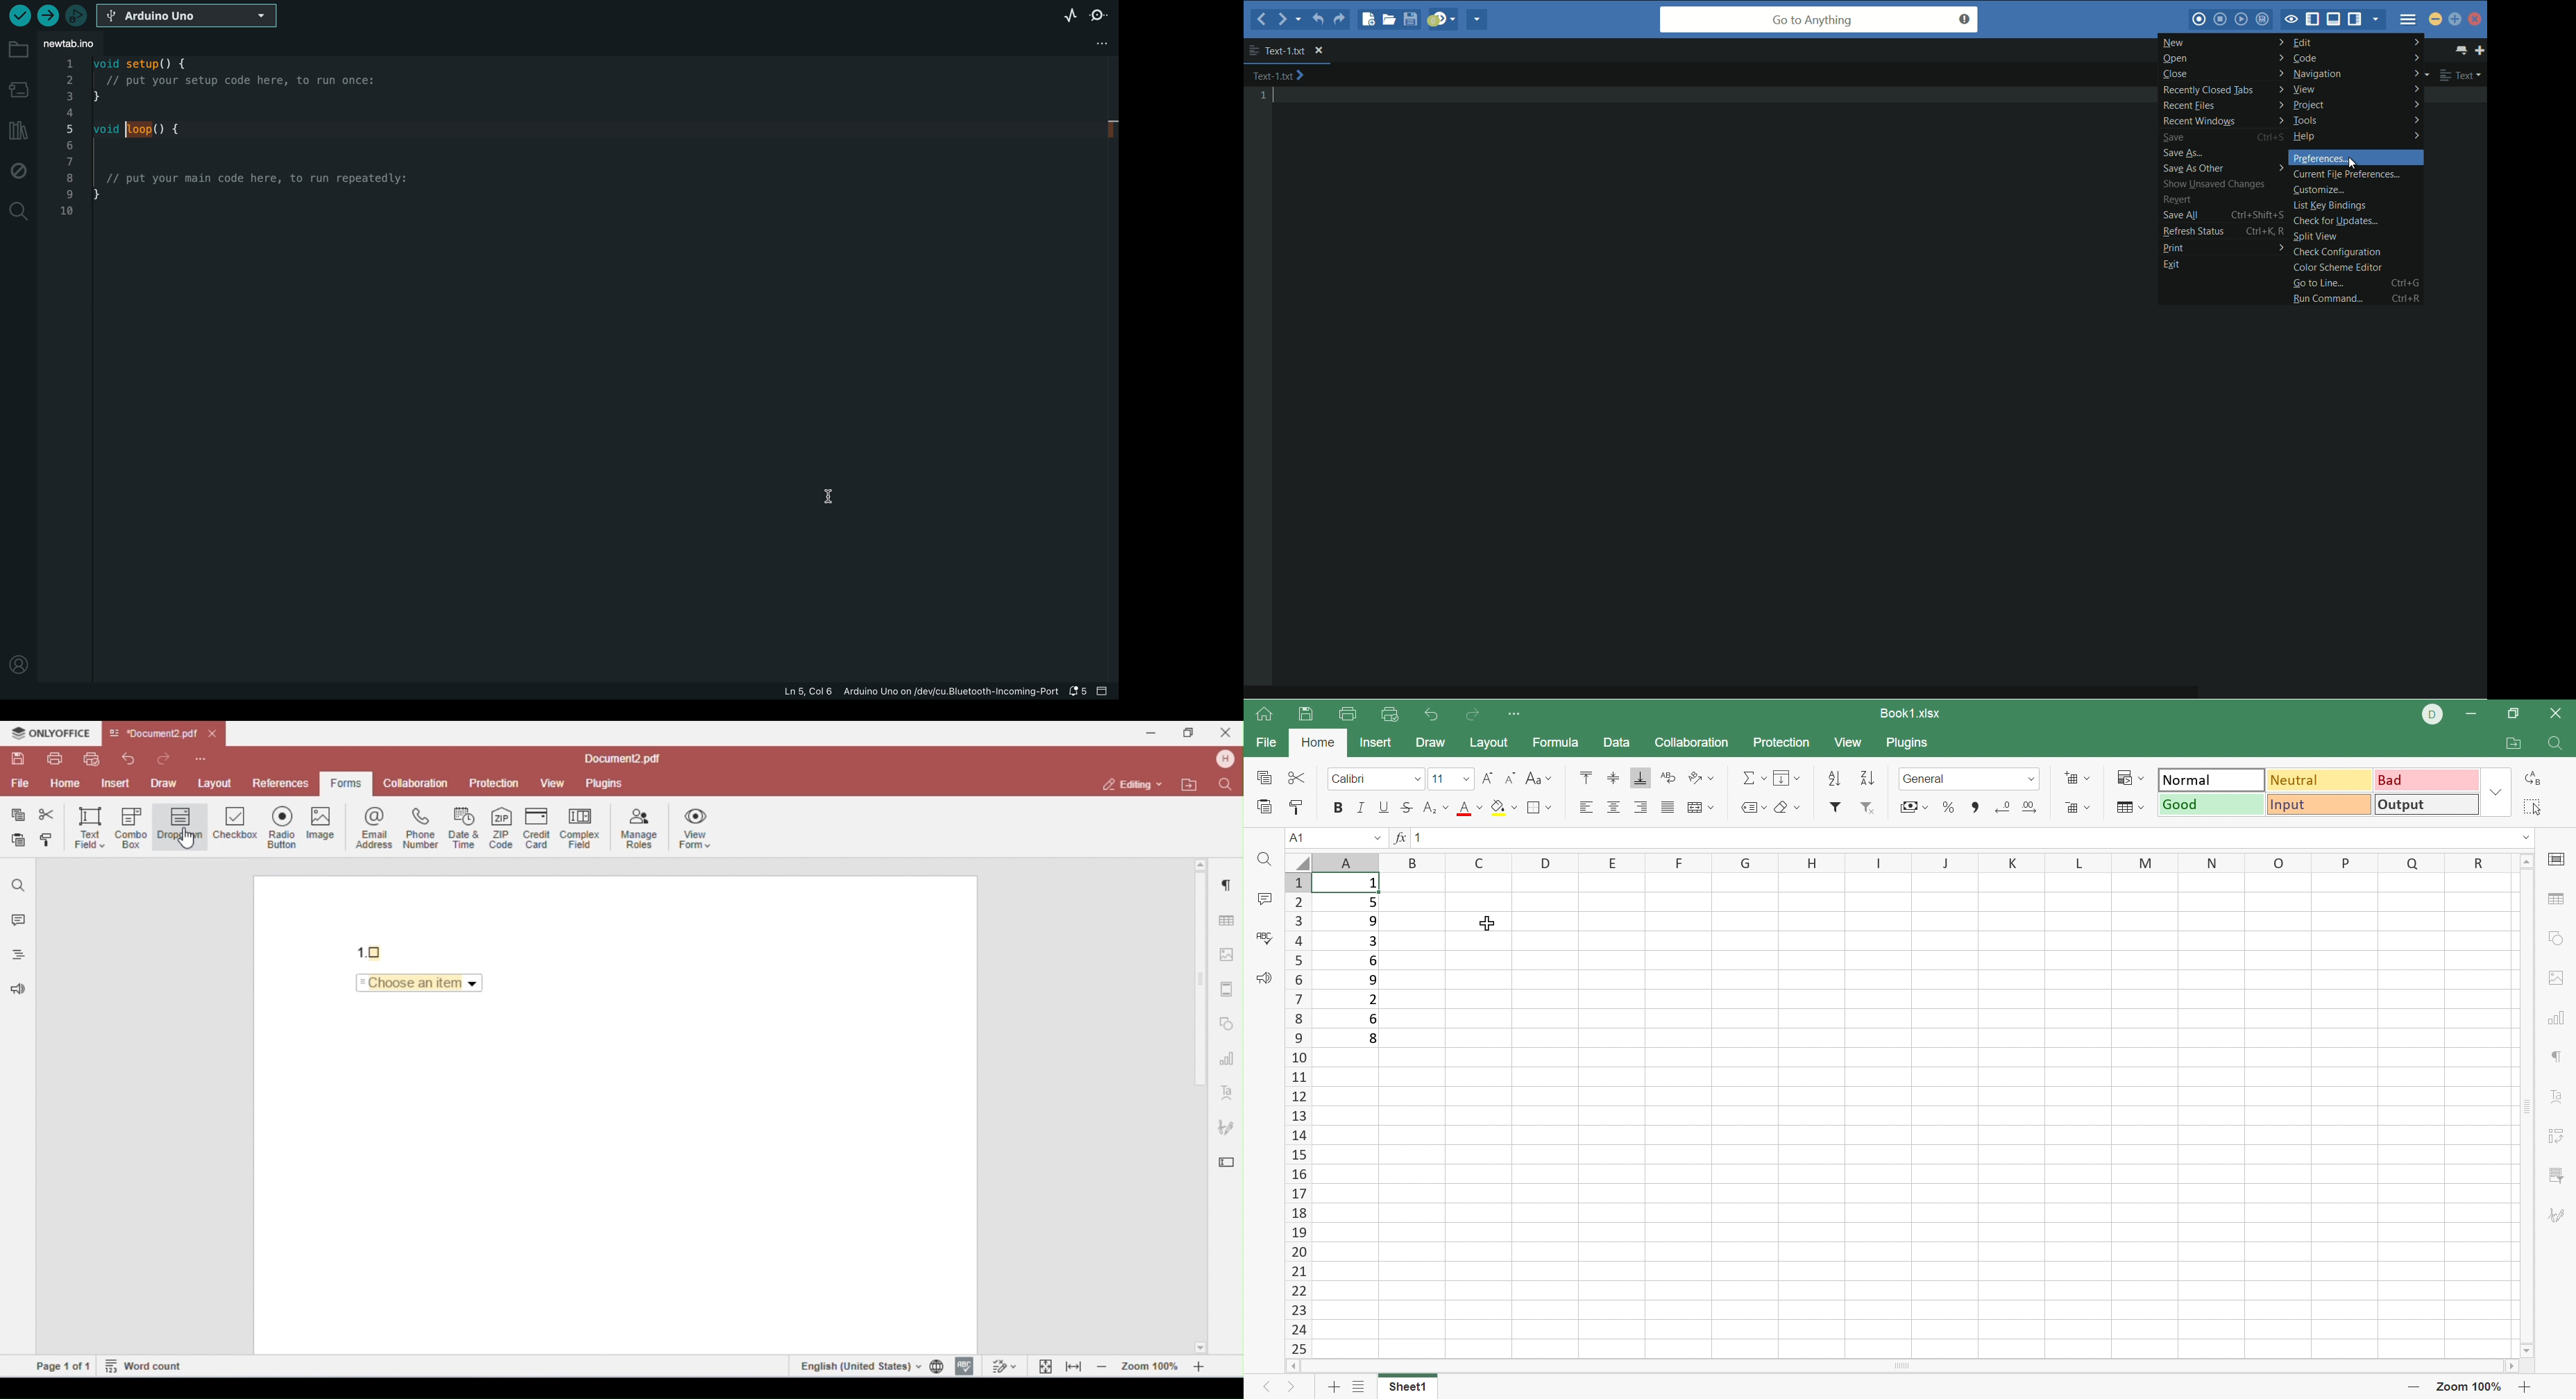  Describe the element at coordinates (1834, 779) in the screenshot. I see `Ascending order` at that location.